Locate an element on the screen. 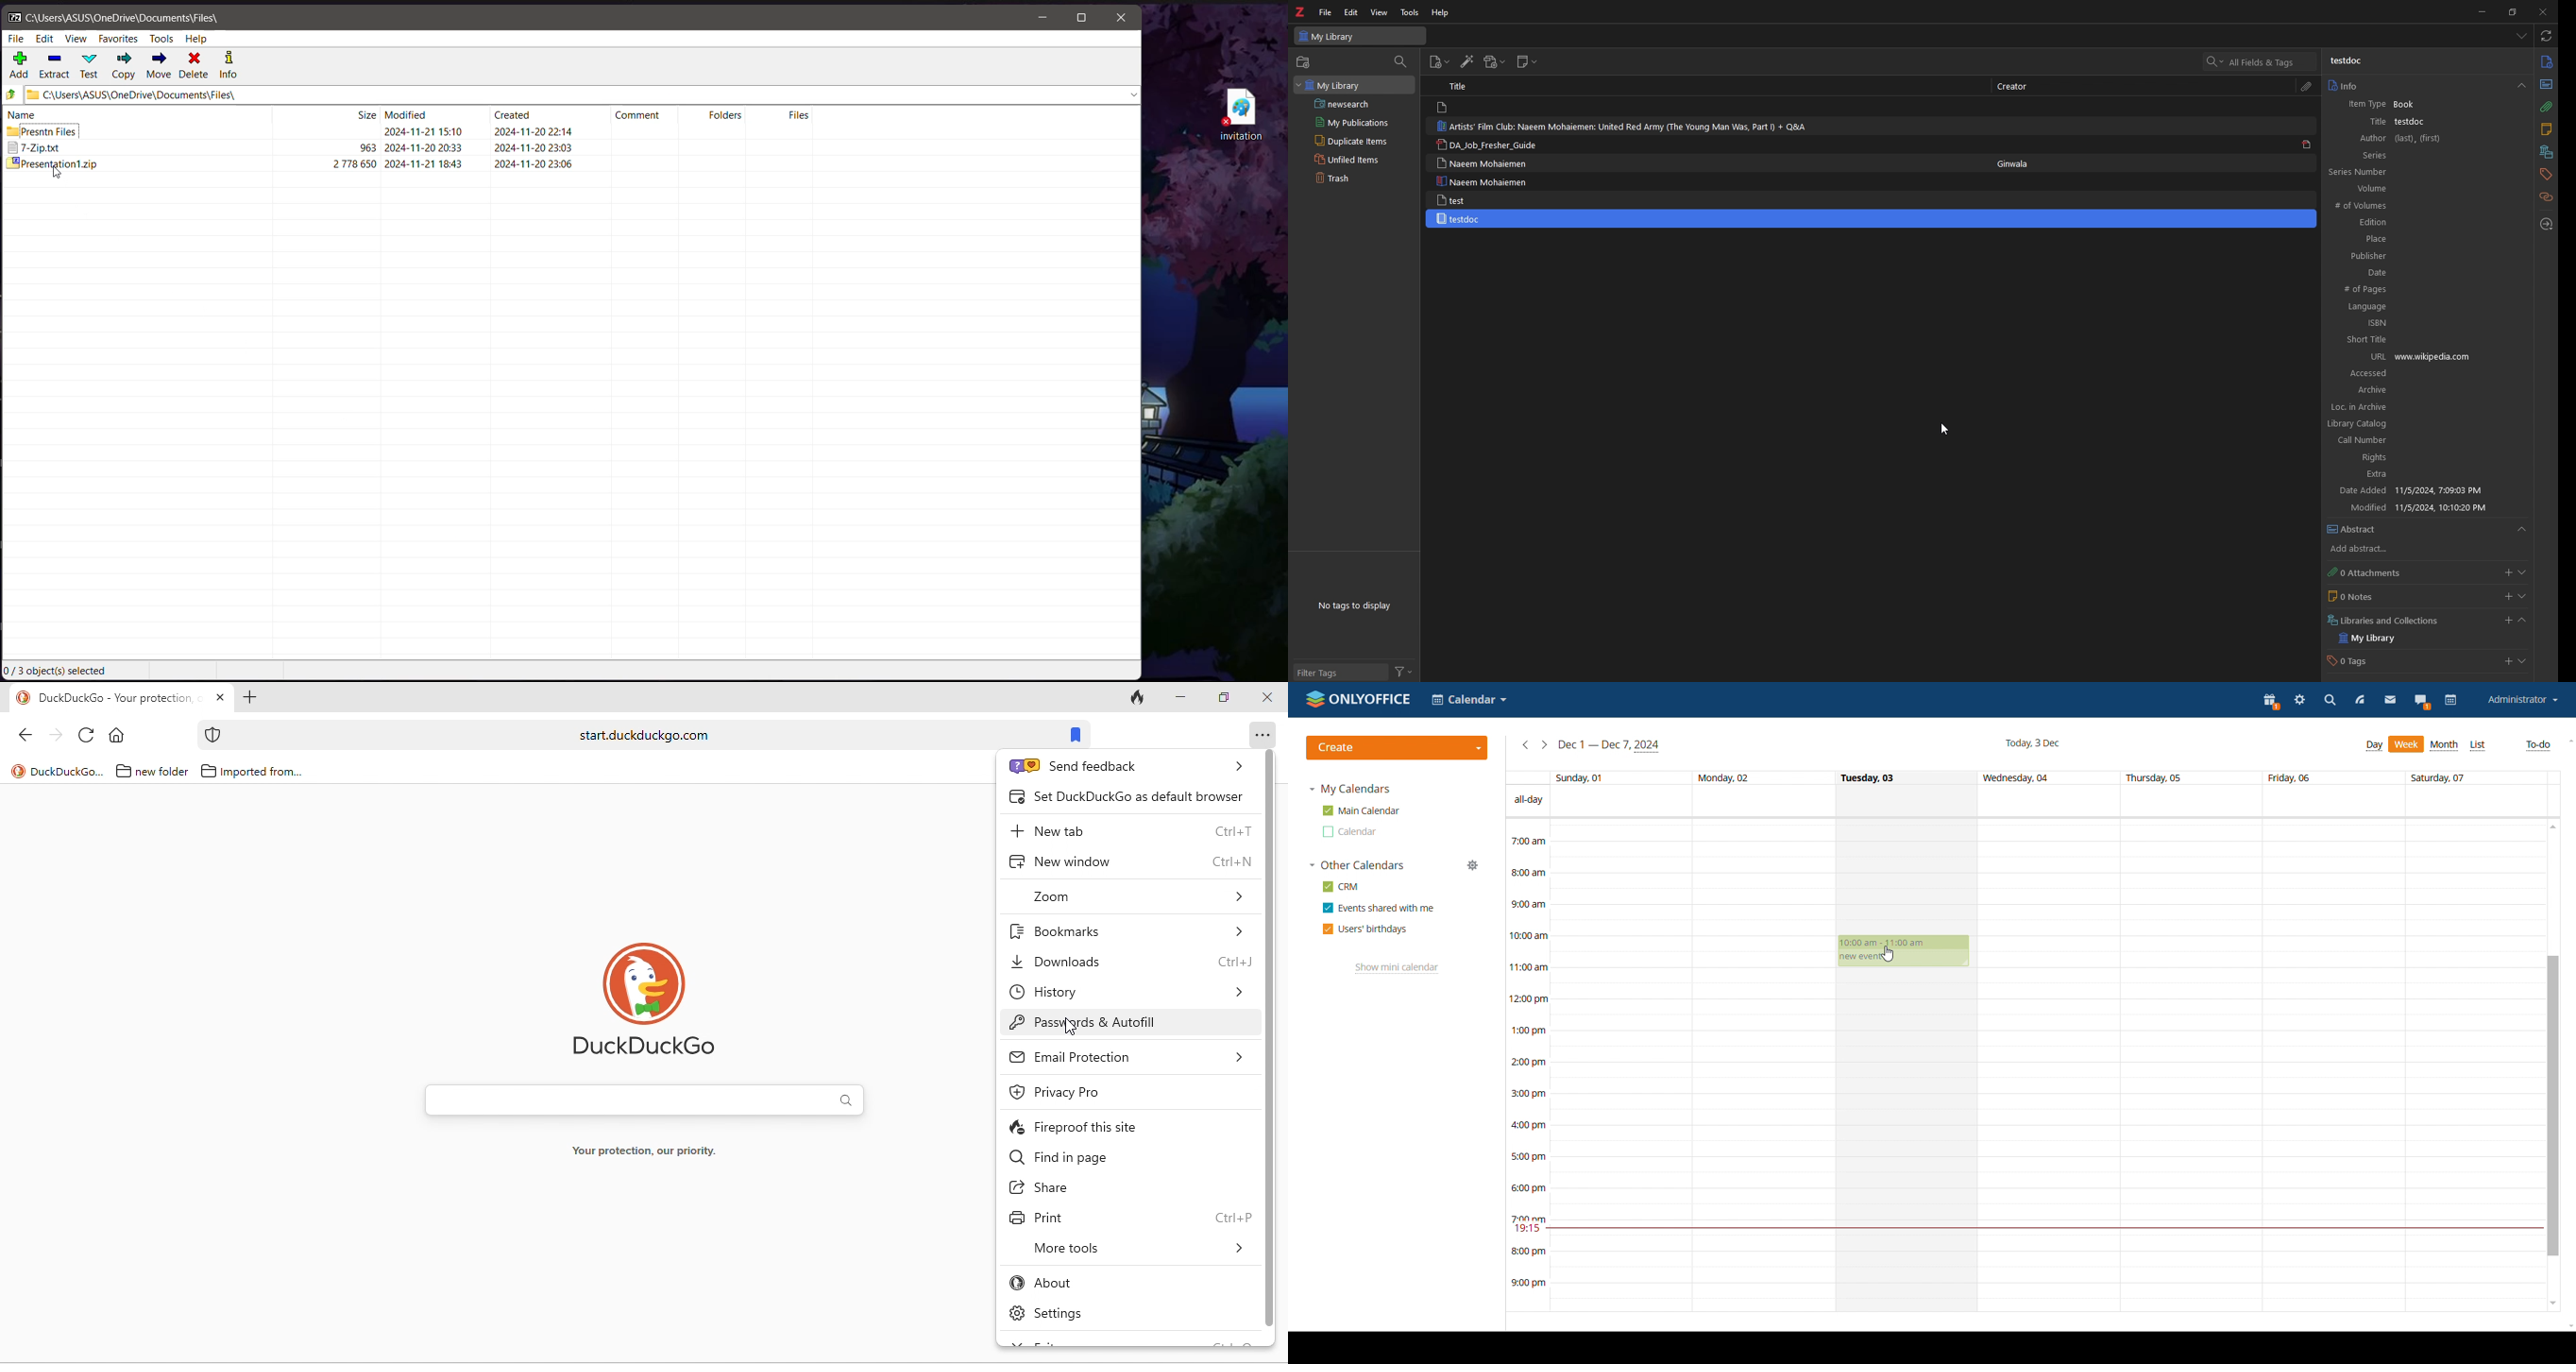  testdoc is located at coordinates (1461, 219).